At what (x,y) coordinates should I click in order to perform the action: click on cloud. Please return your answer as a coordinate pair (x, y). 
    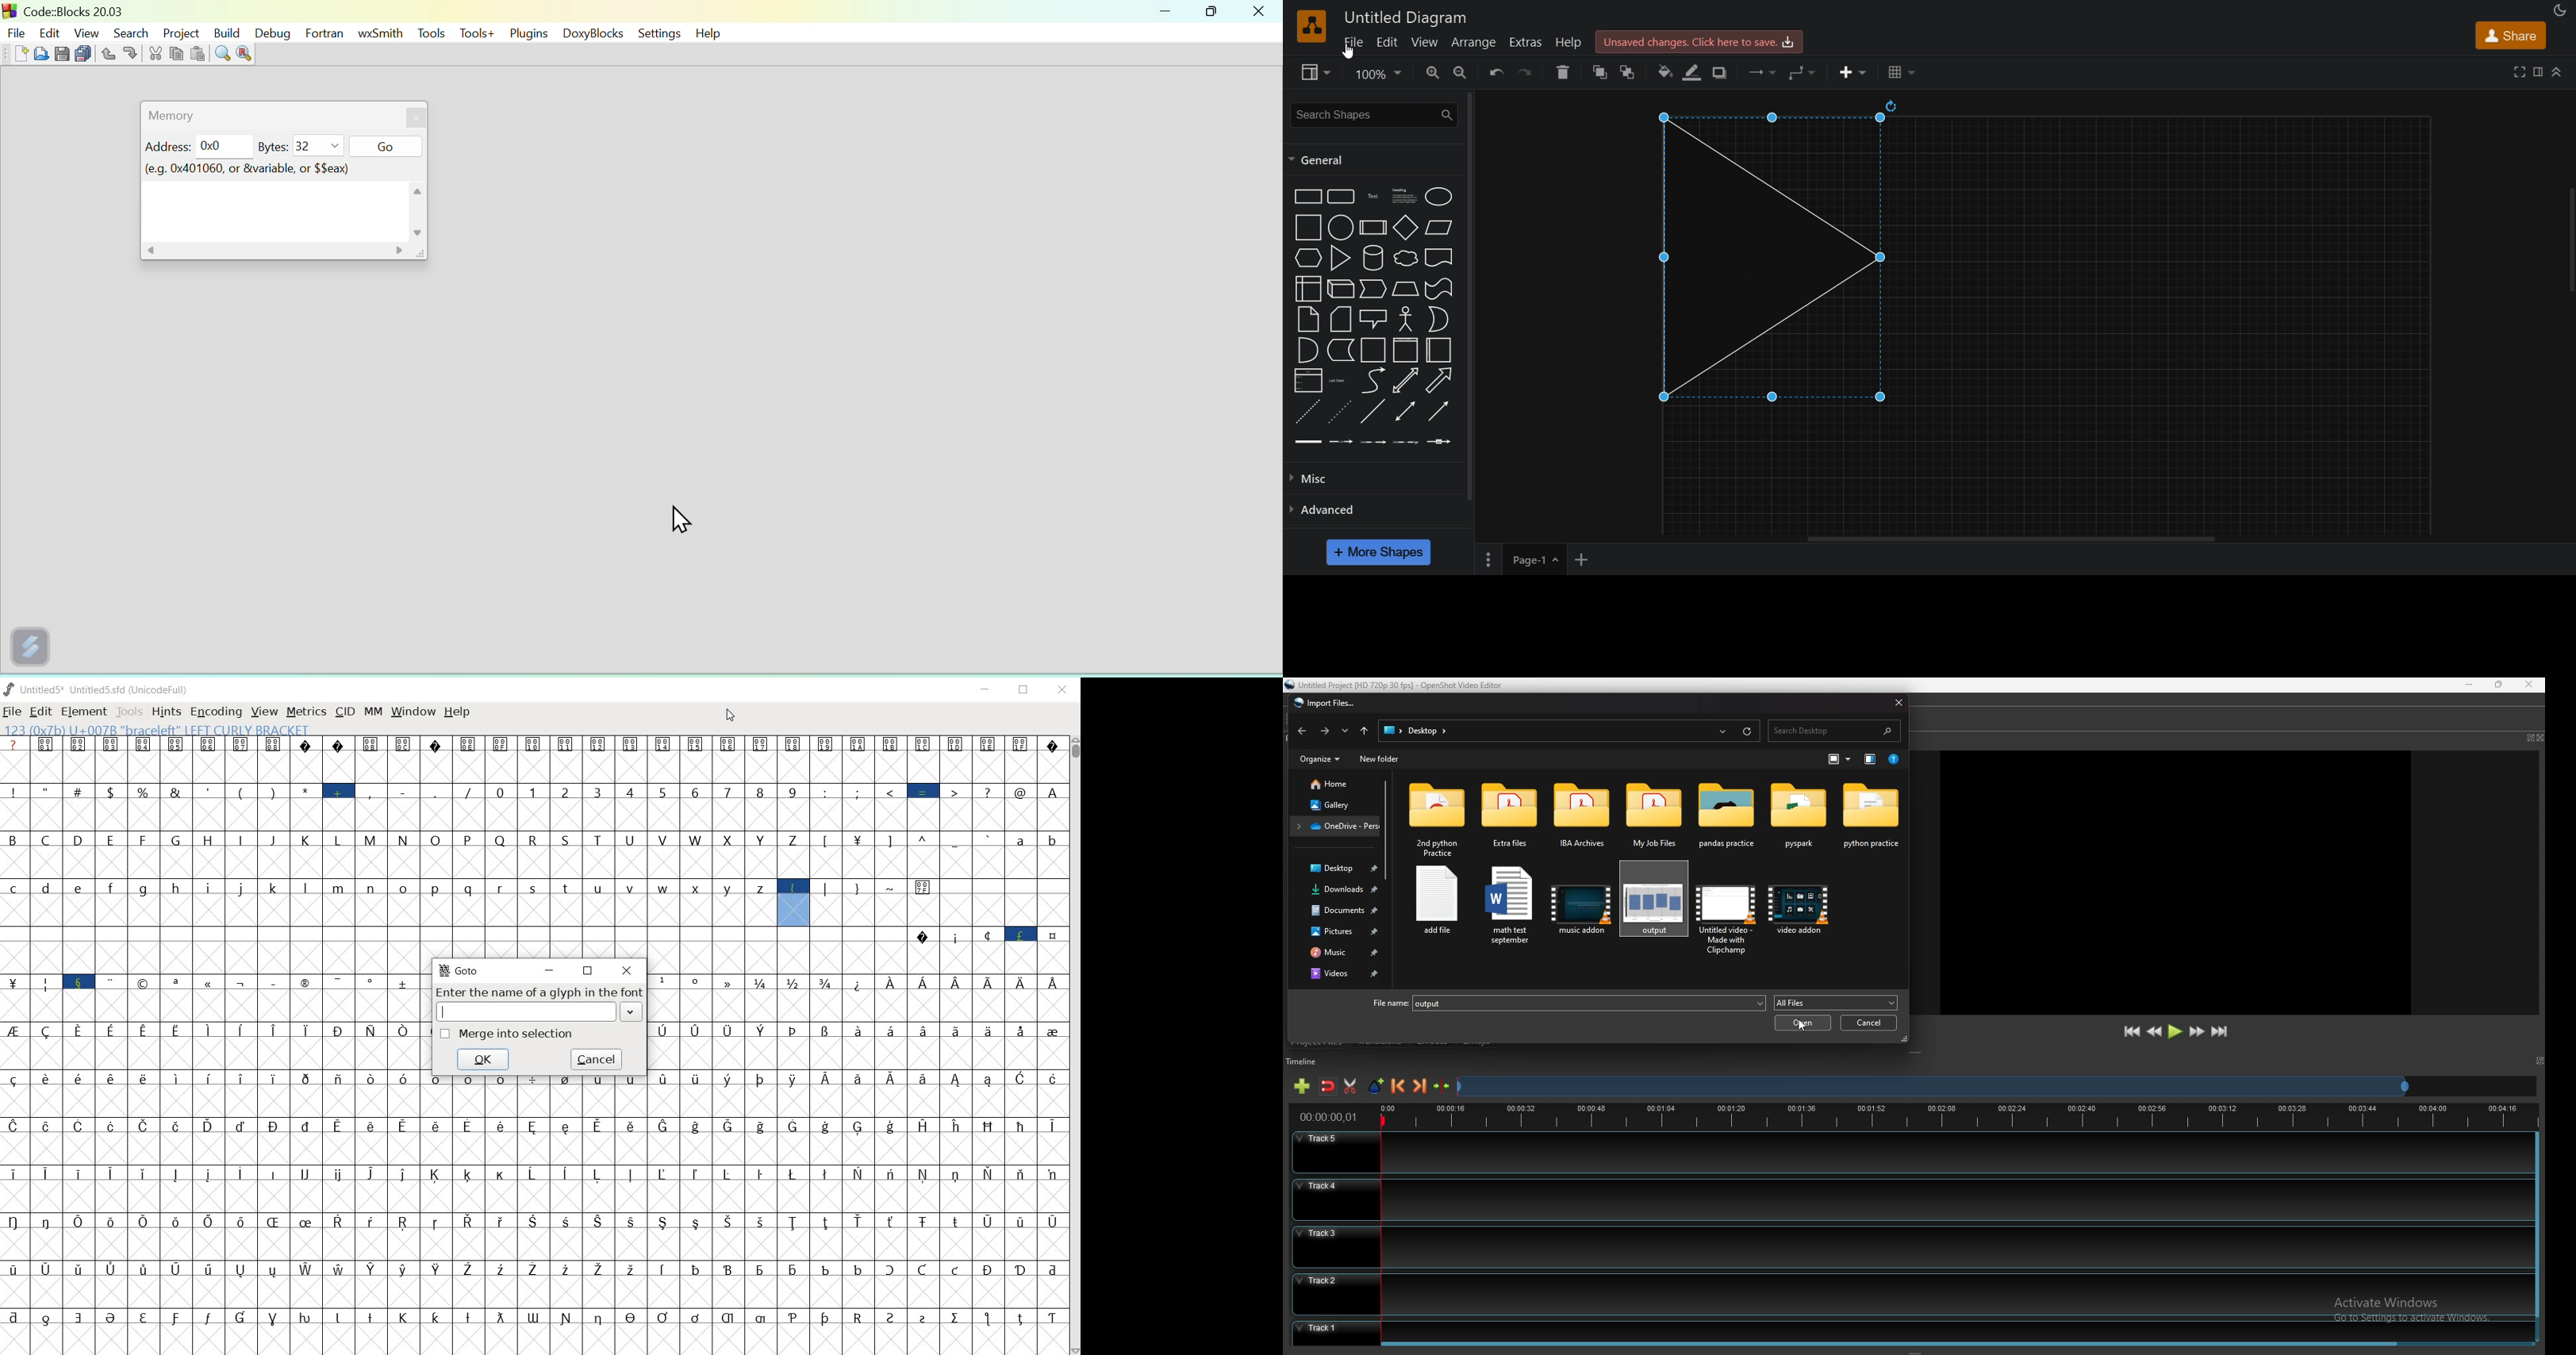
    Looking at the image, I should click on (1405, 259).